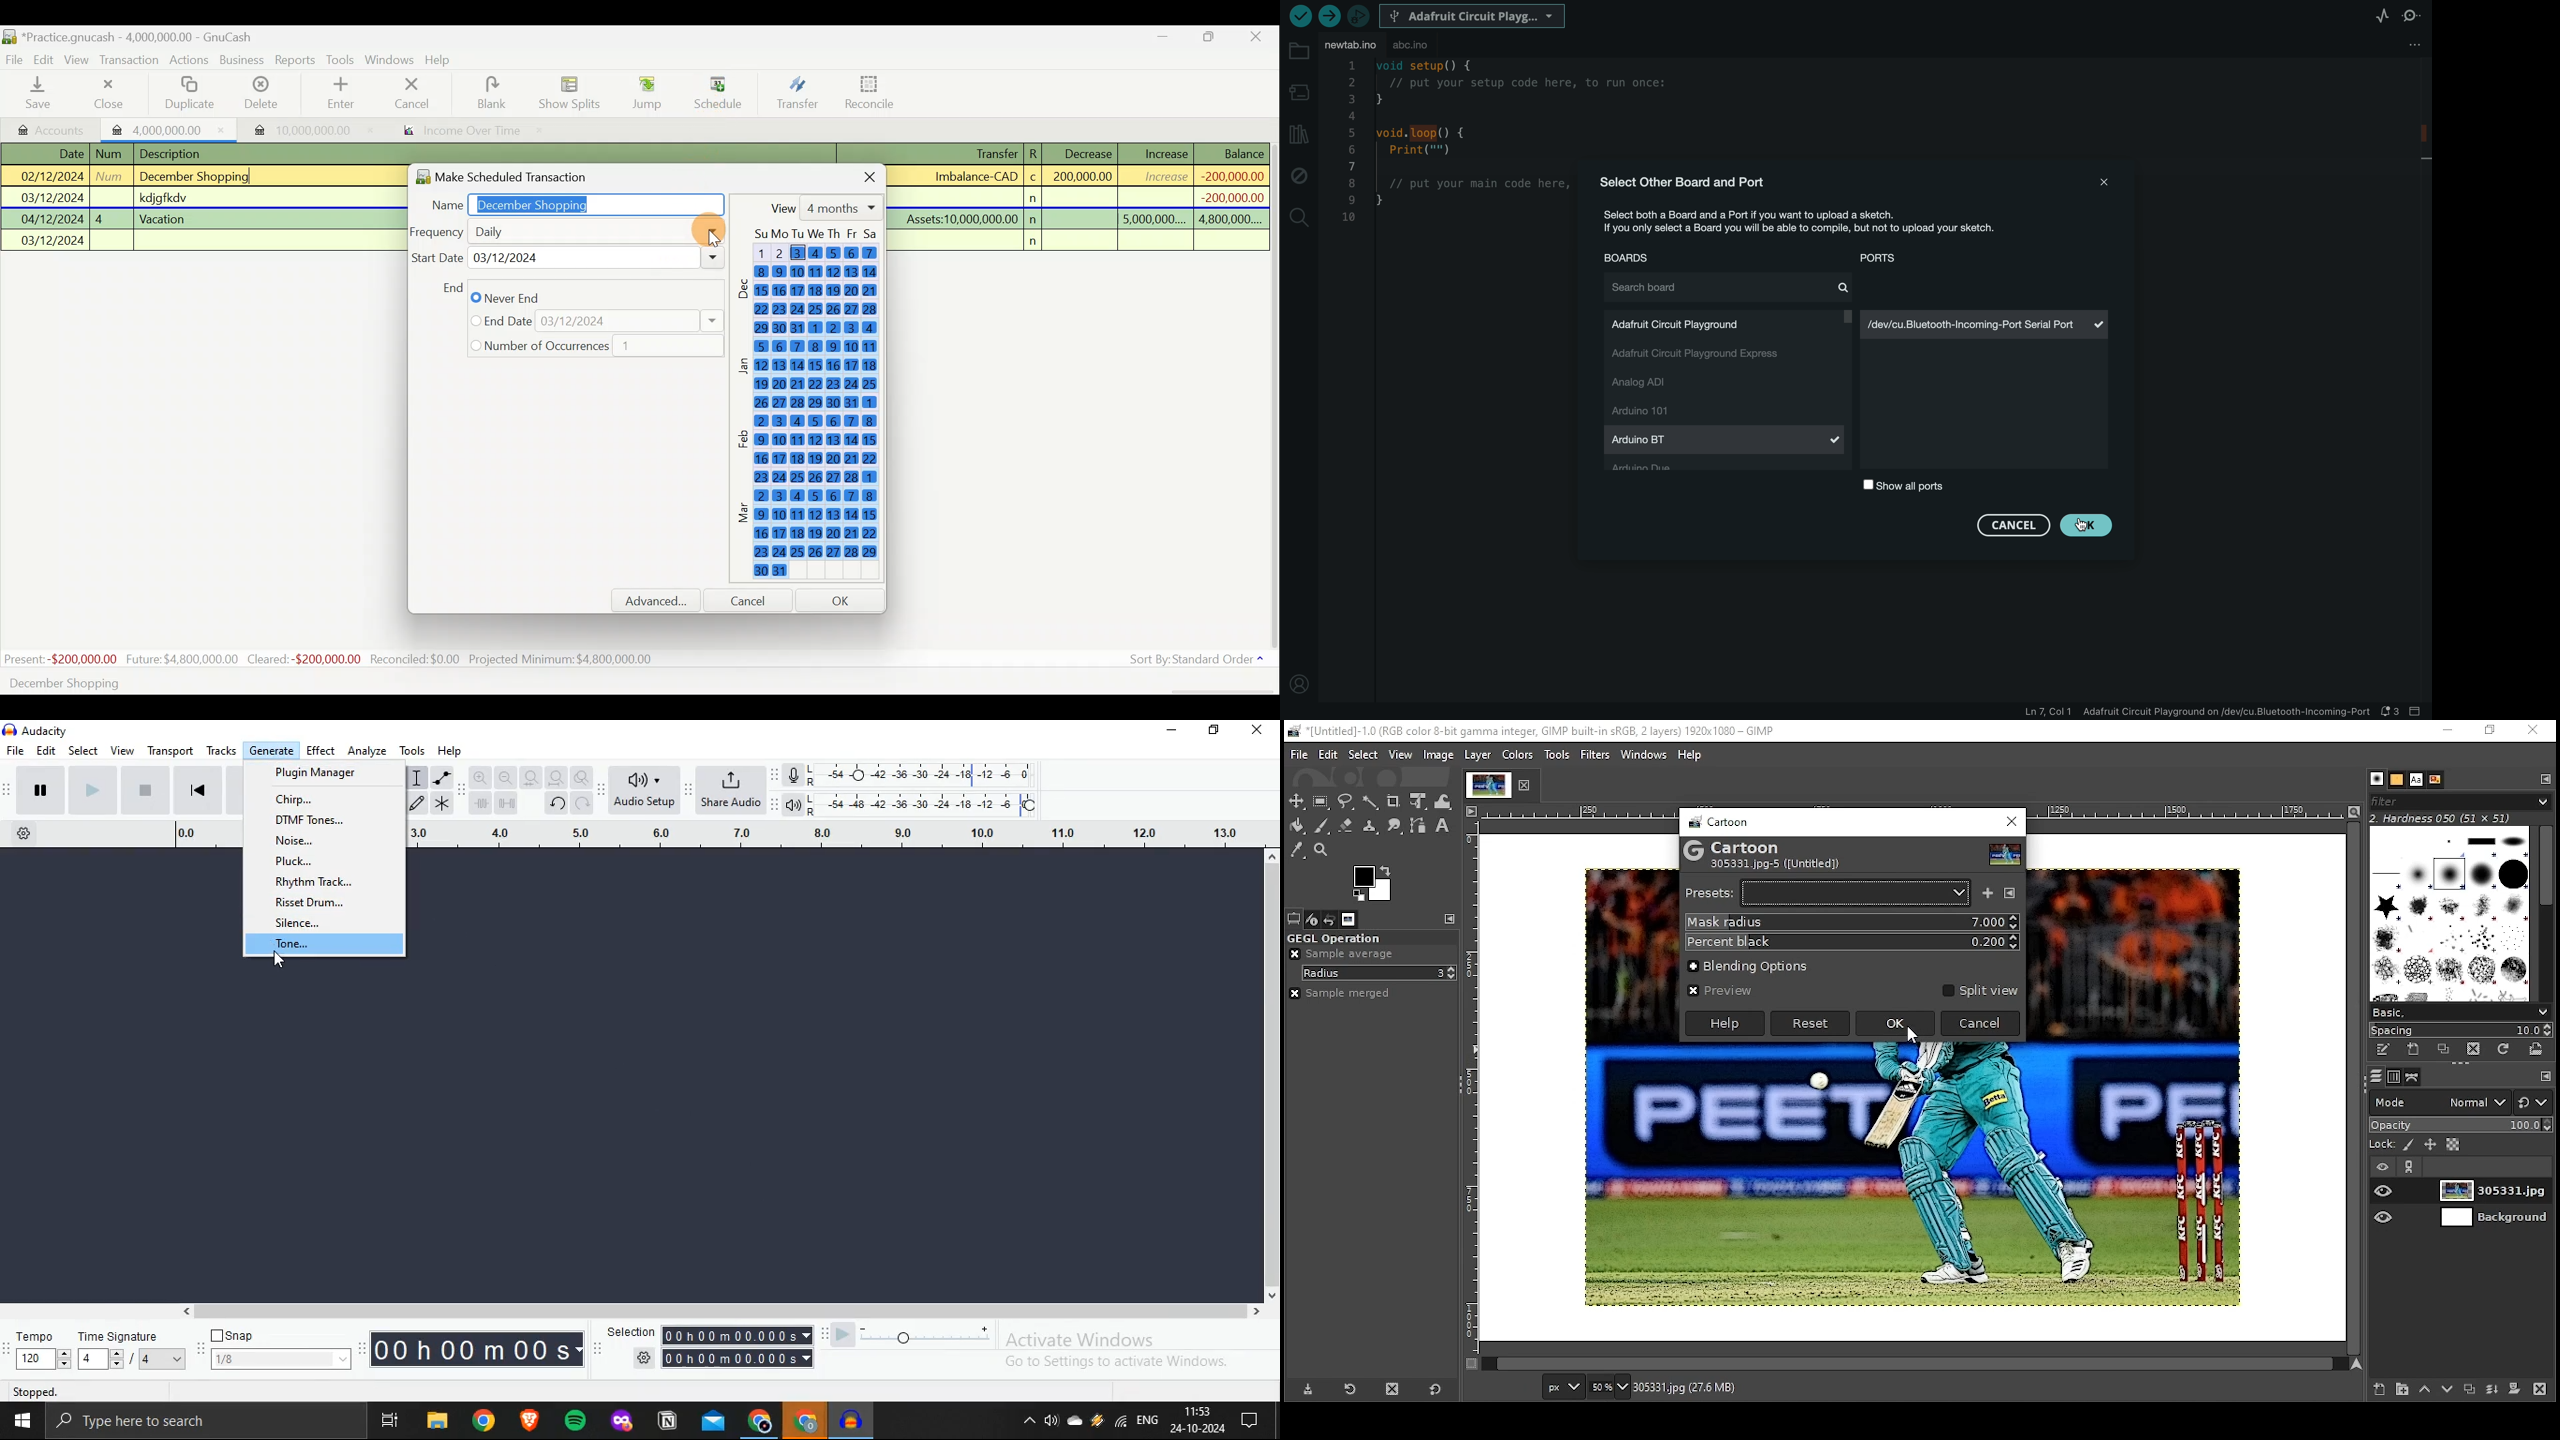  Describe the element at coordinates (643, 92) in the screenshot. I see `Jump` at that location.